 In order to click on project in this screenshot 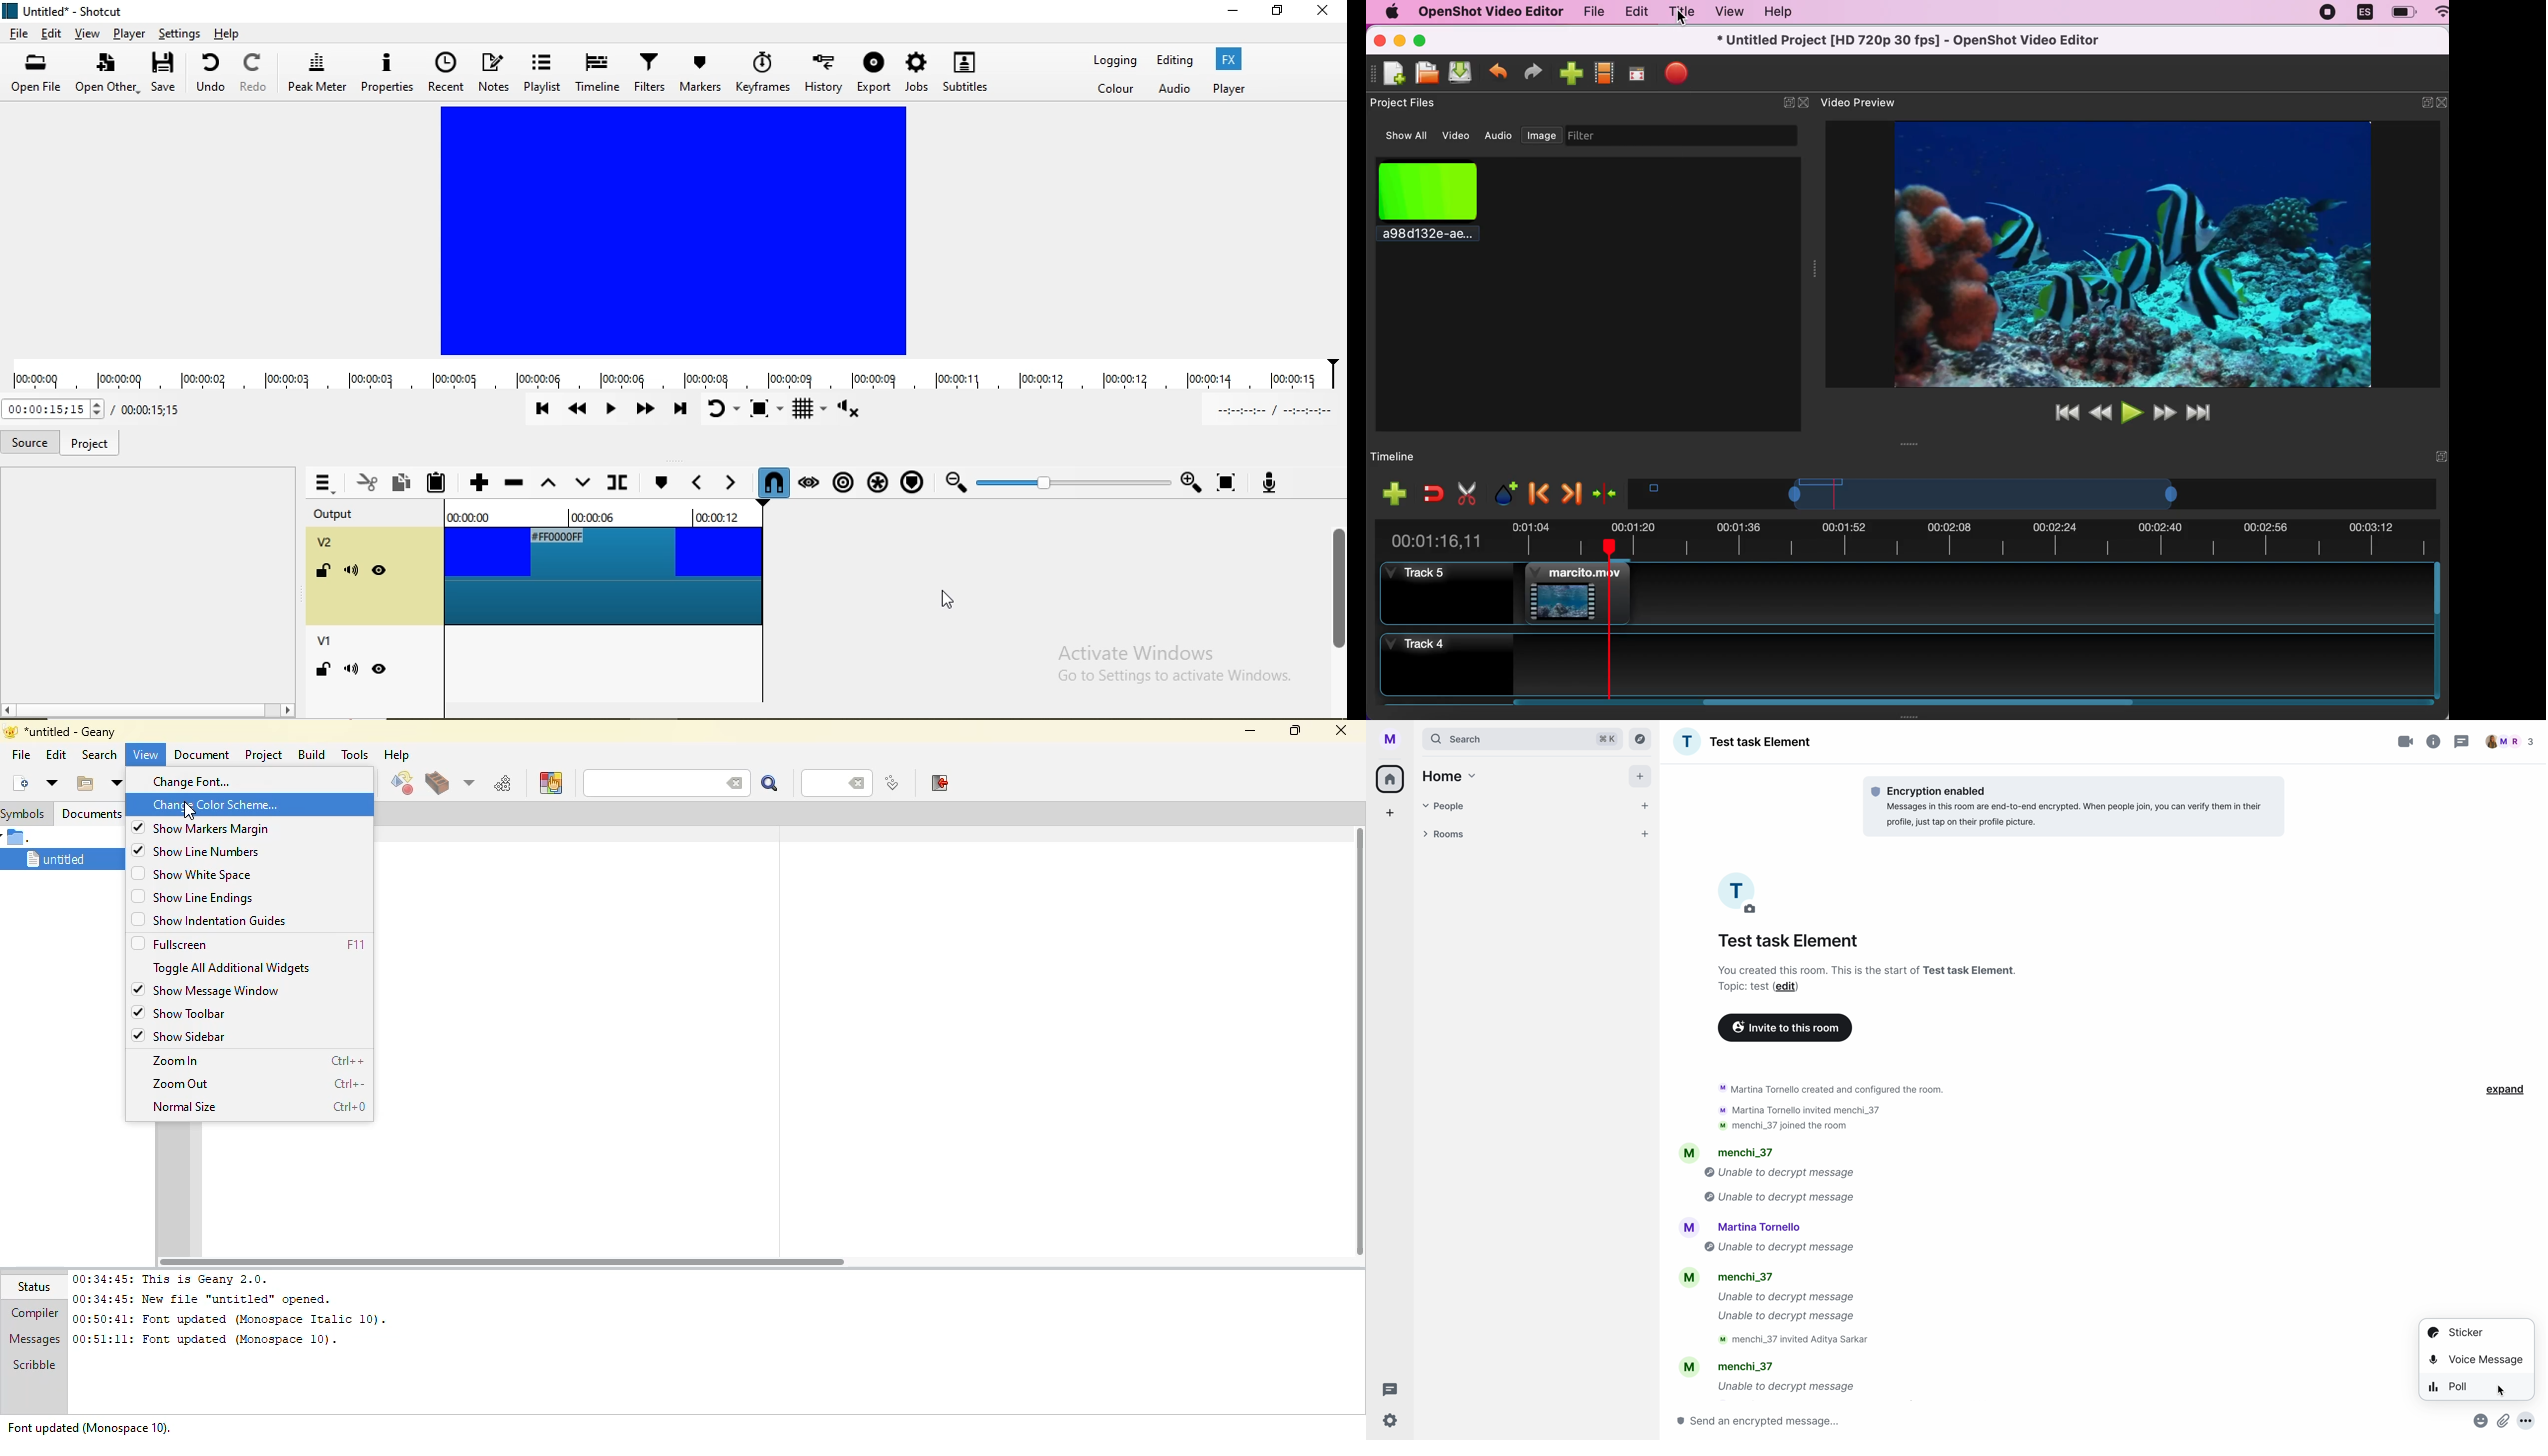, I will do `click(88, 445)`.